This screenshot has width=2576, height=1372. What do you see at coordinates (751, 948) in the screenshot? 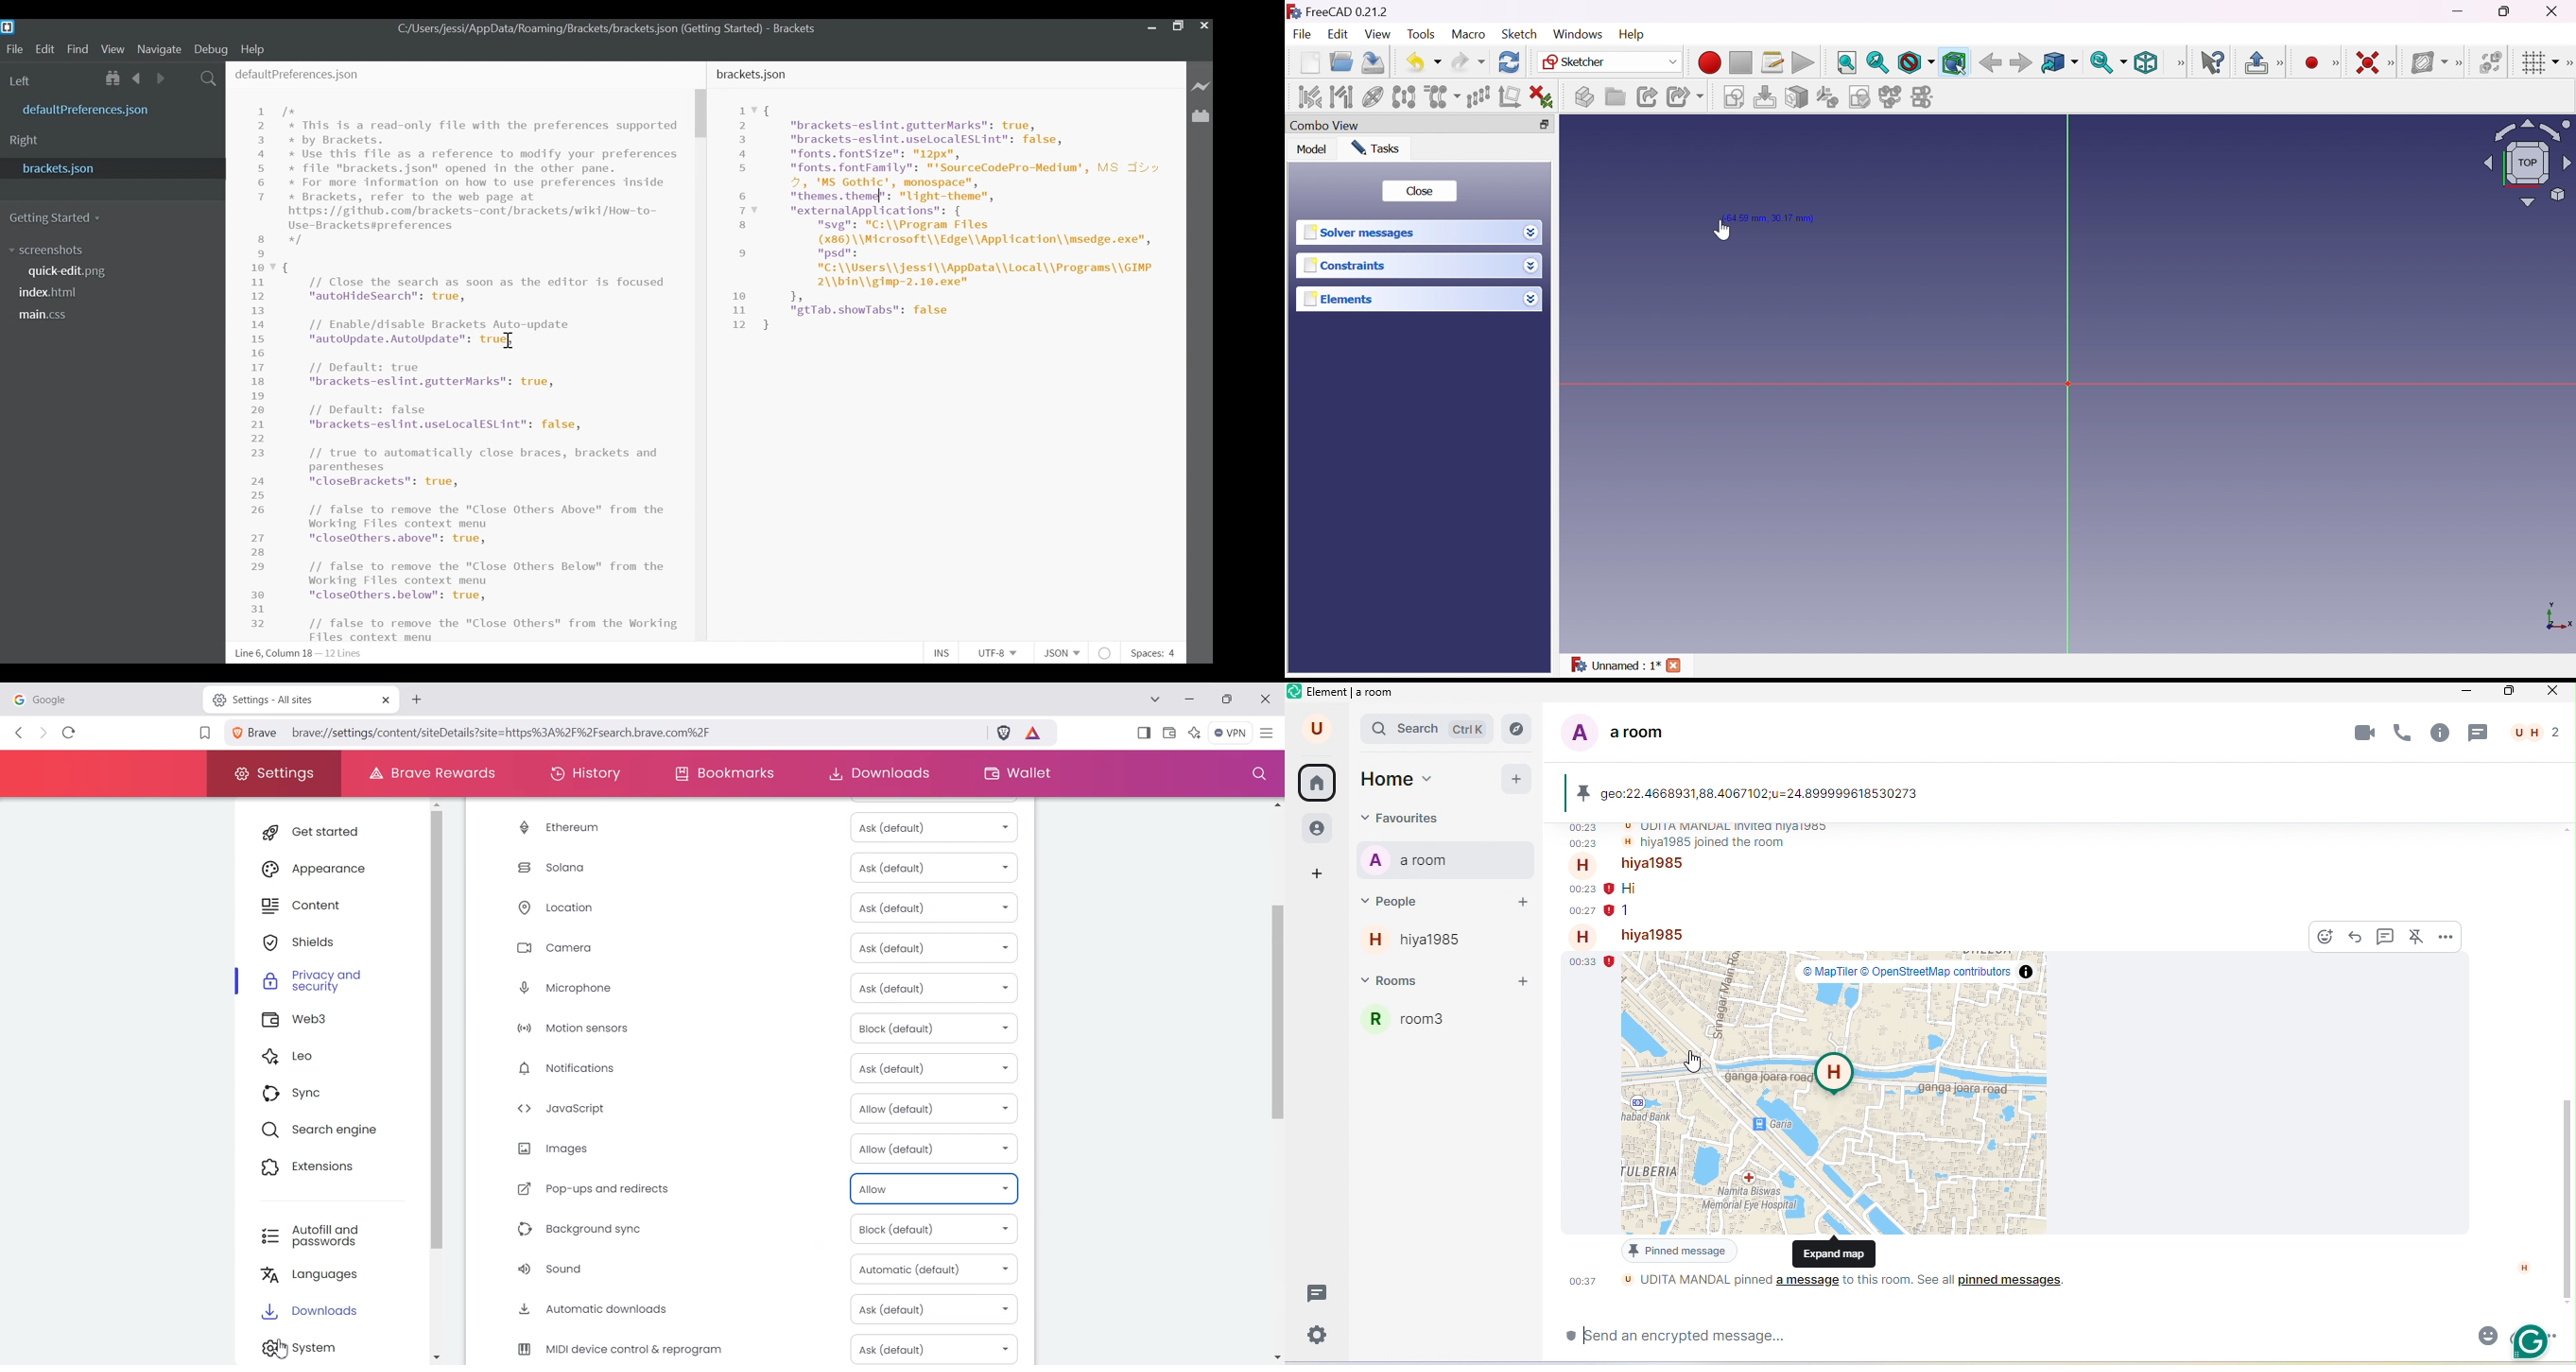
I see `Camera Ask (Default)` at bounding box center [751, 948].